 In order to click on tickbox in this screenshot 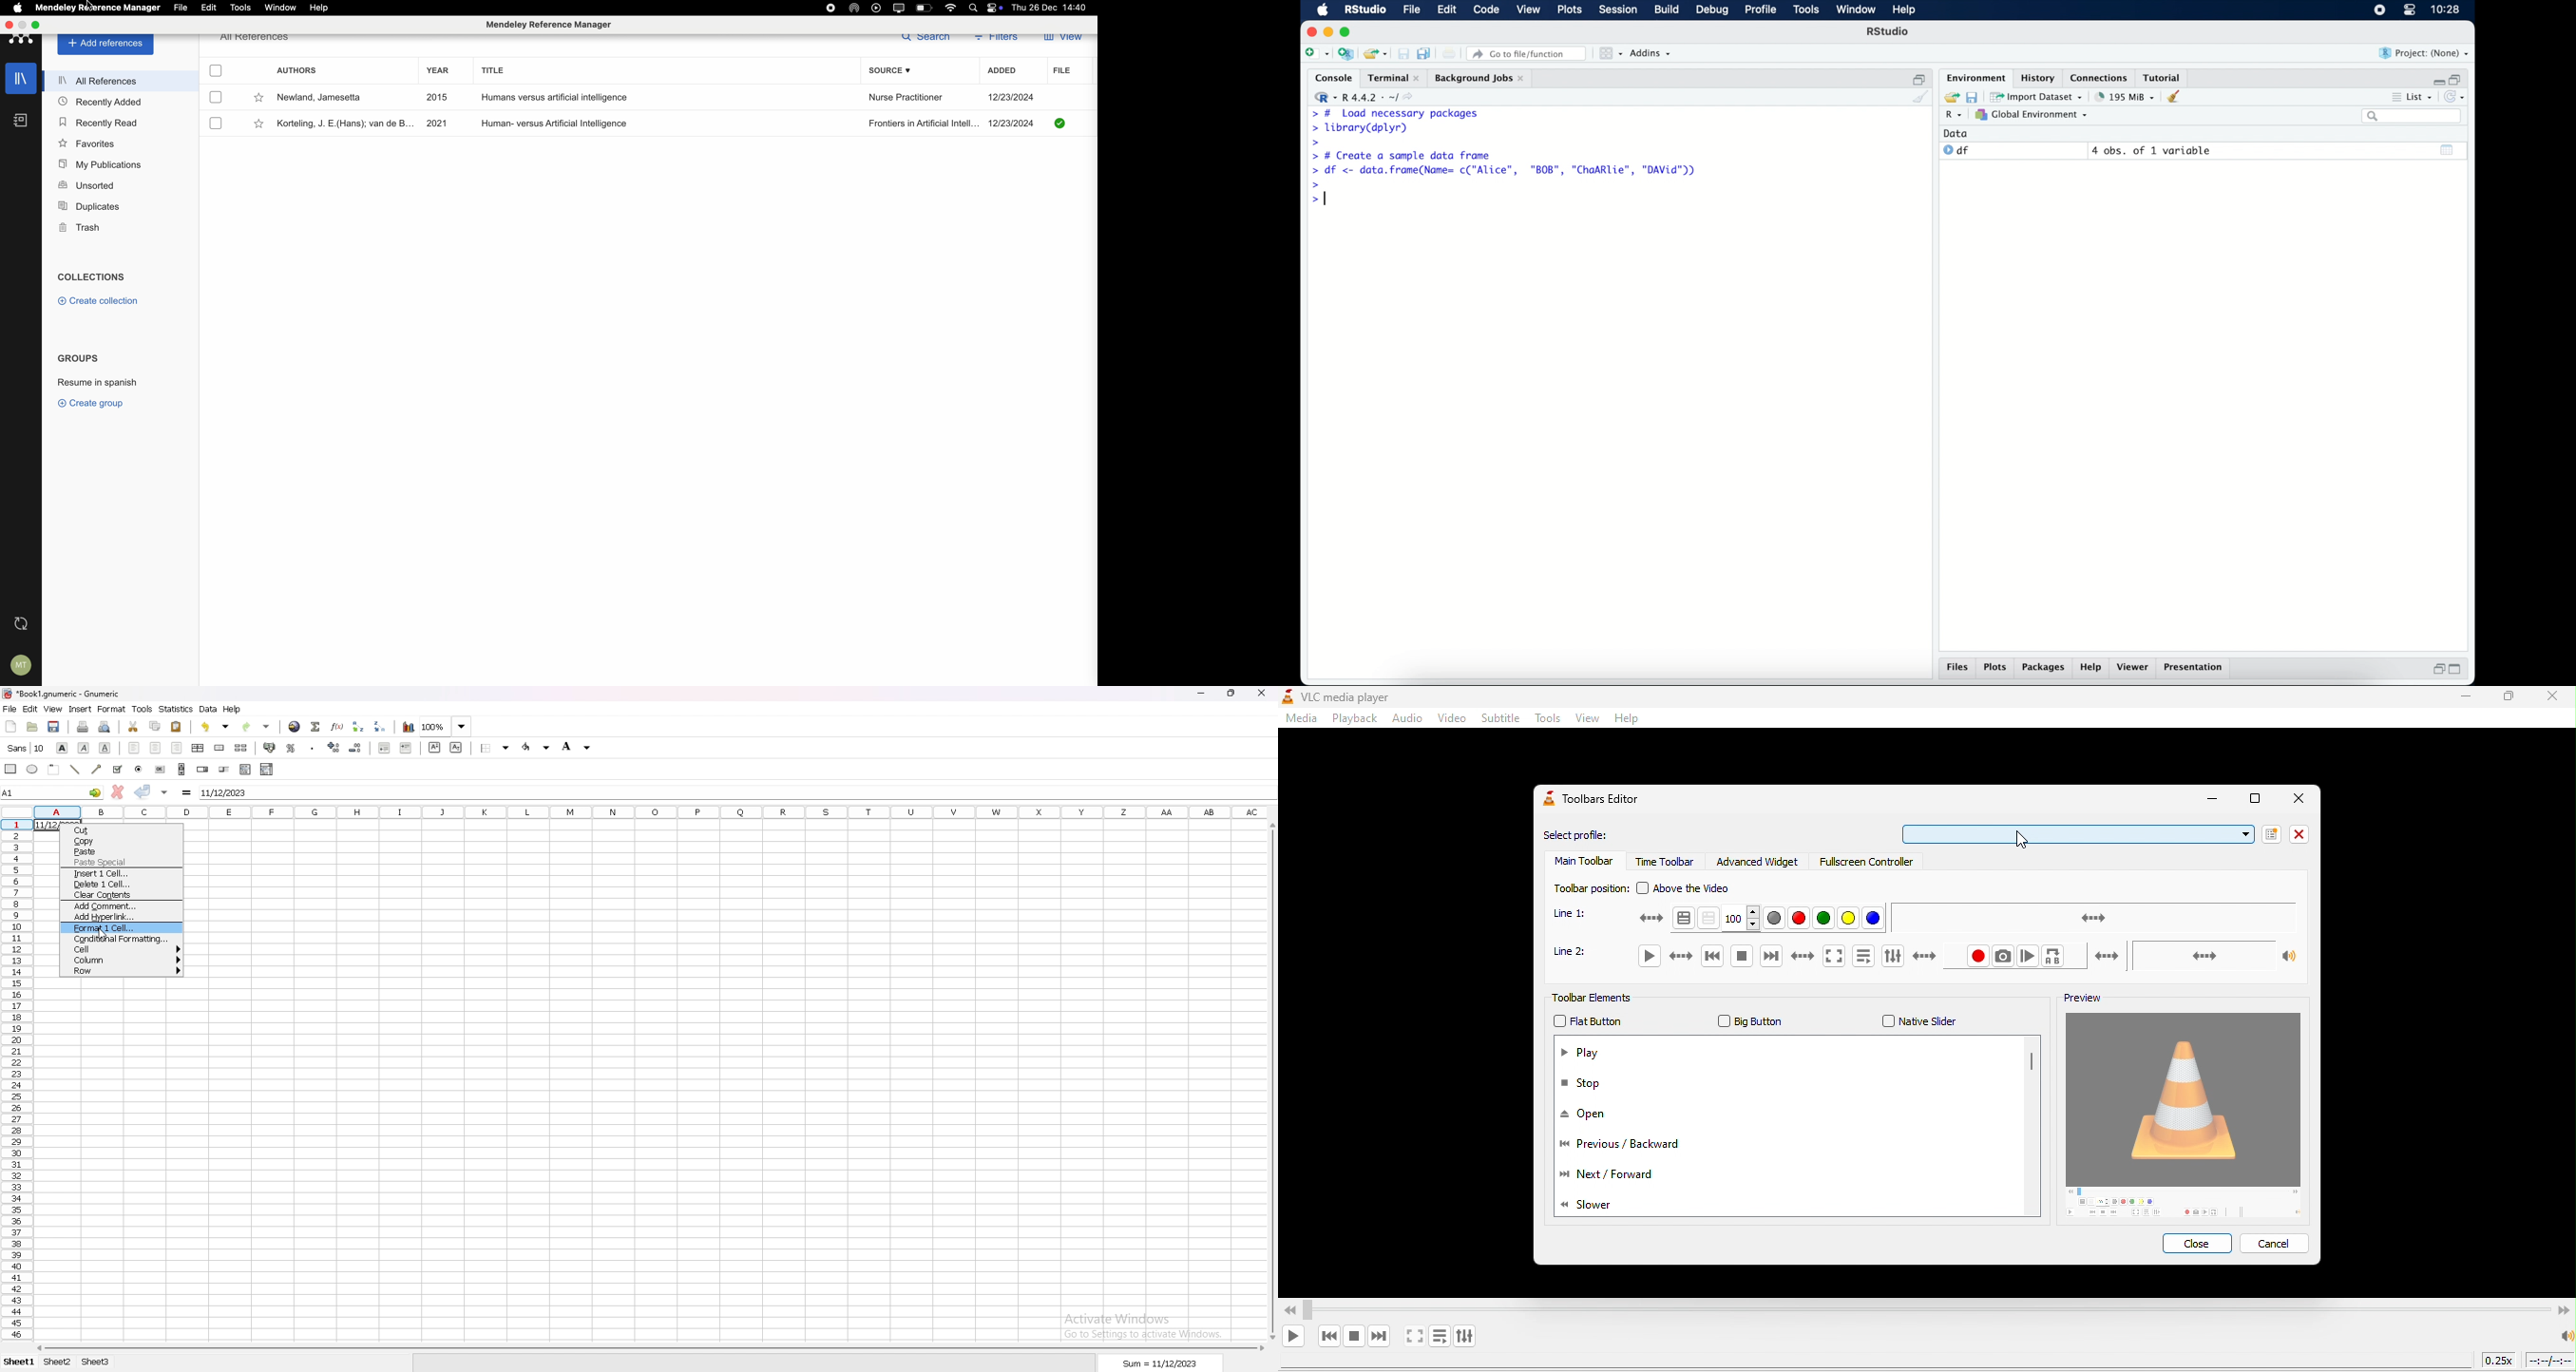, I will do `click(119, 769)`.